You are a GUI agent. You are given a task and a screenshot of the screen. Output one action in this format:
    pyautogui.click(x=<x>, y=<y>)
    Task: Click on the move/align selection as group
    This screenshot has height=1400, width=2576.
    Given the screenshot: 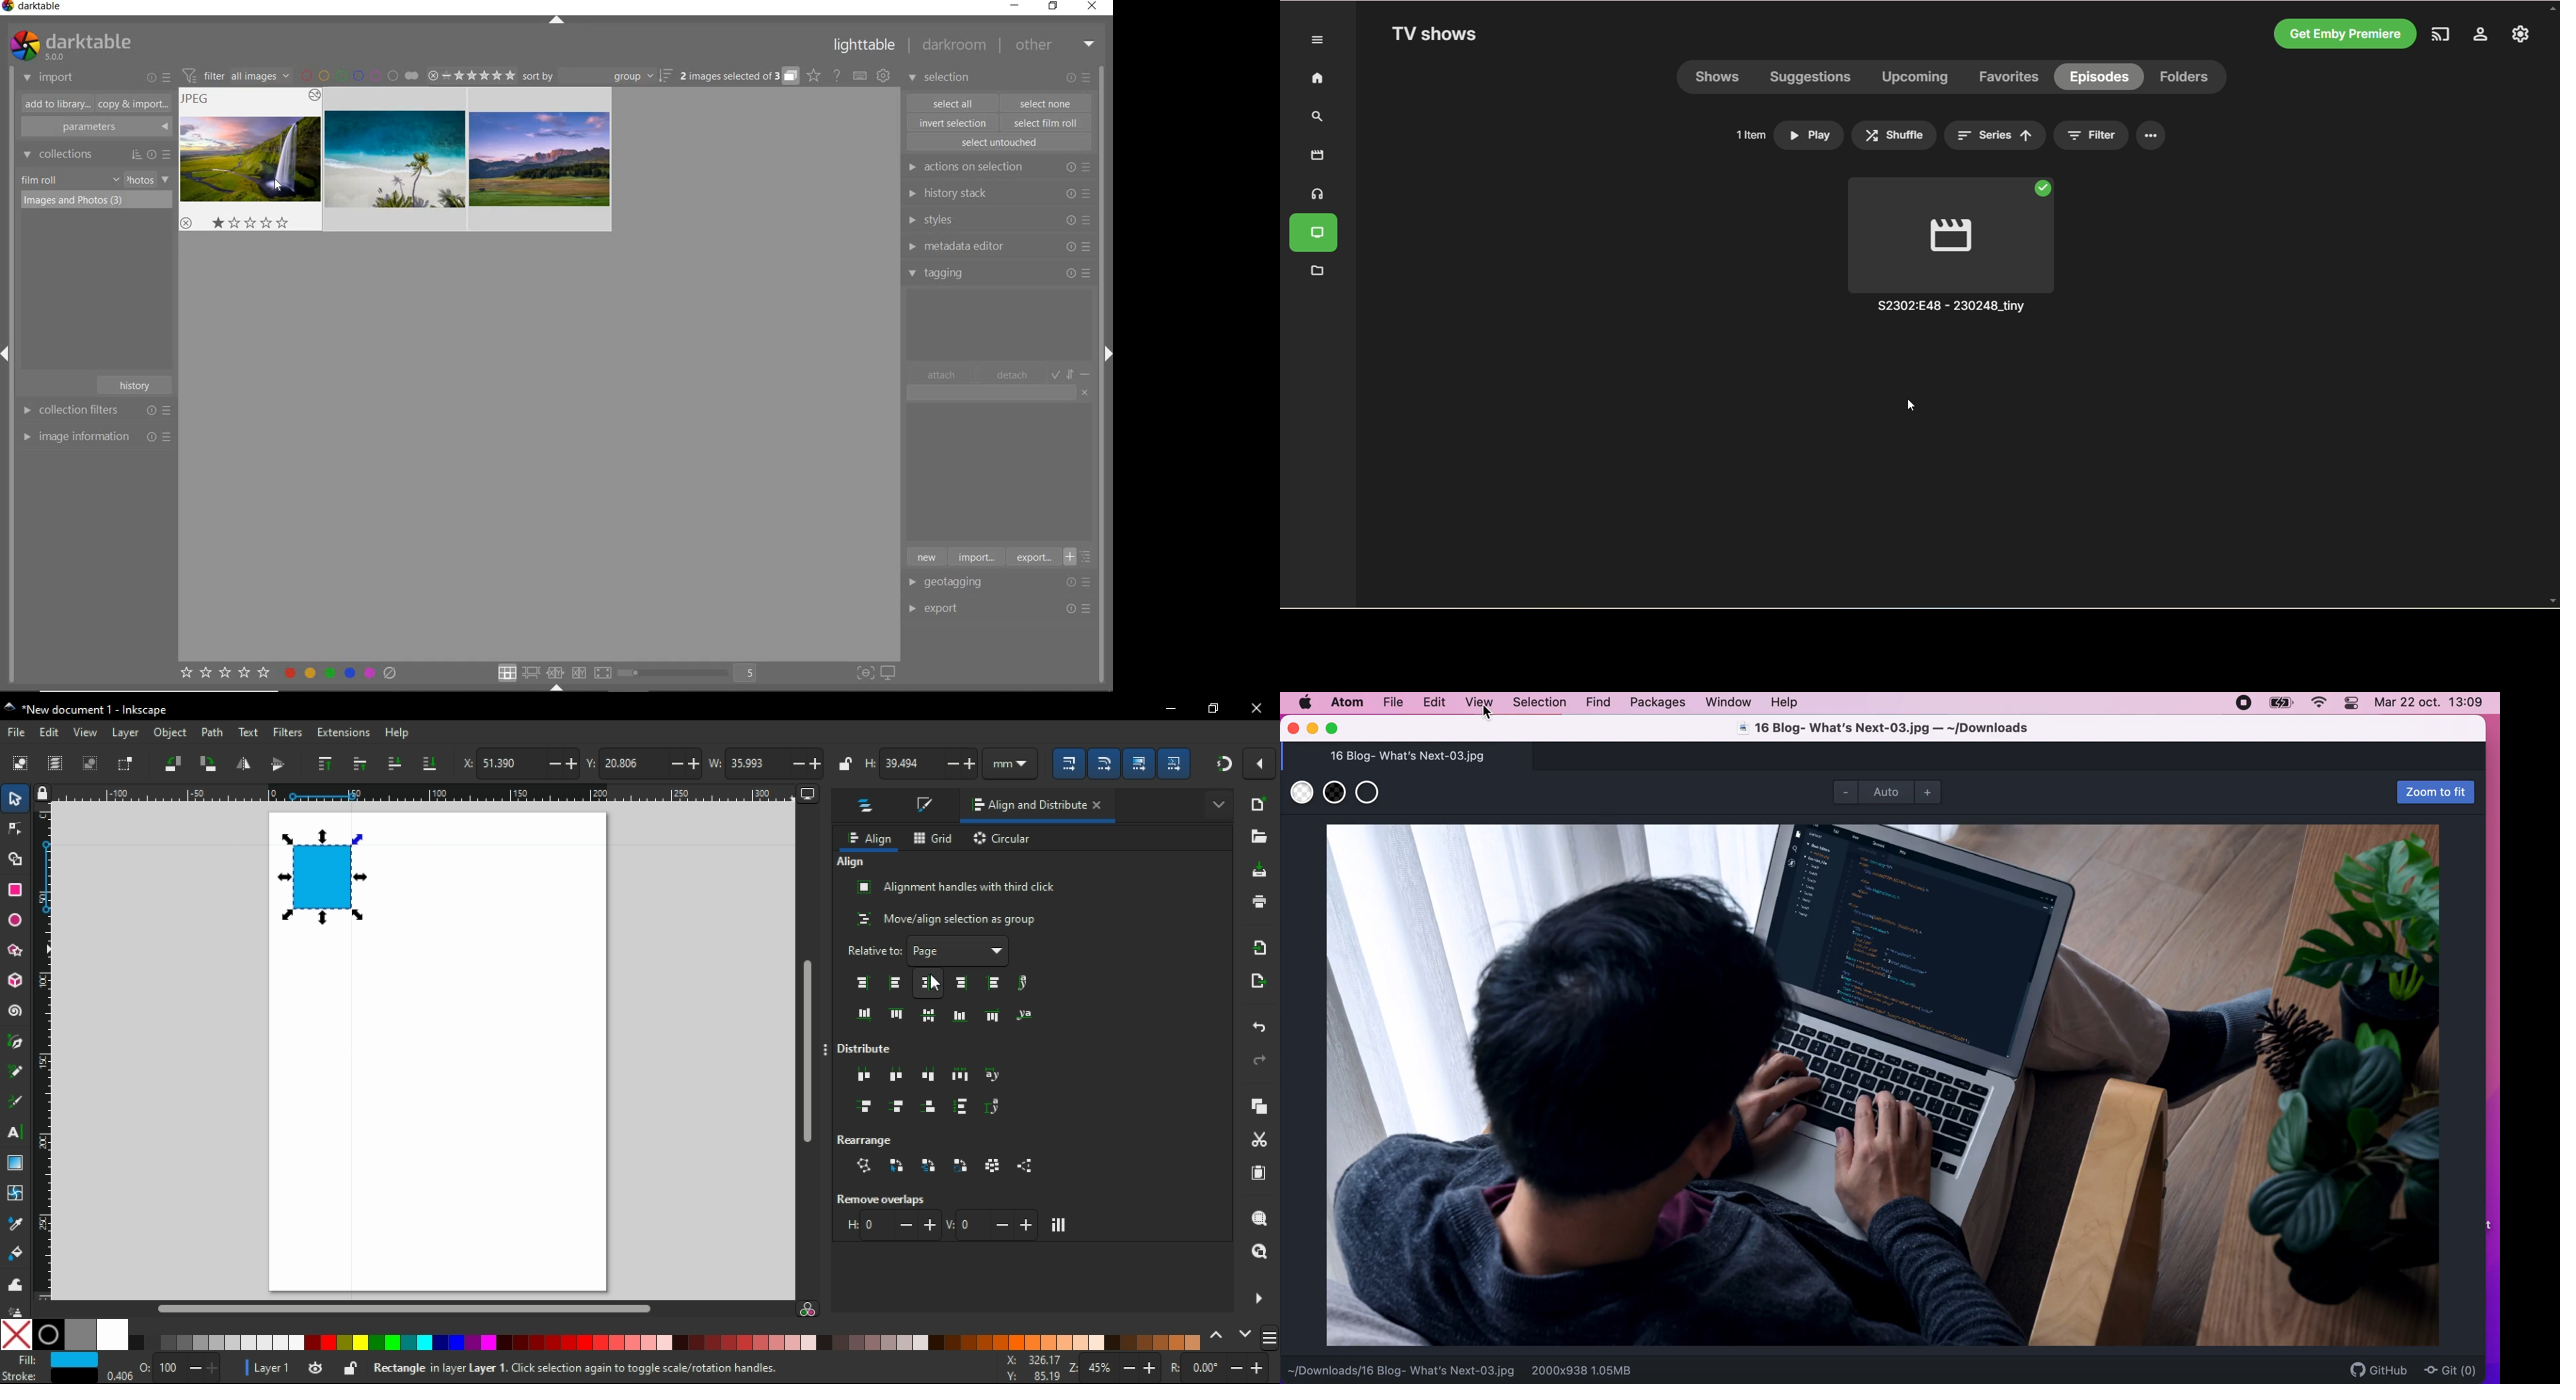 What is the action you would take?
    pyautogui.click(x=948, y=919)
    